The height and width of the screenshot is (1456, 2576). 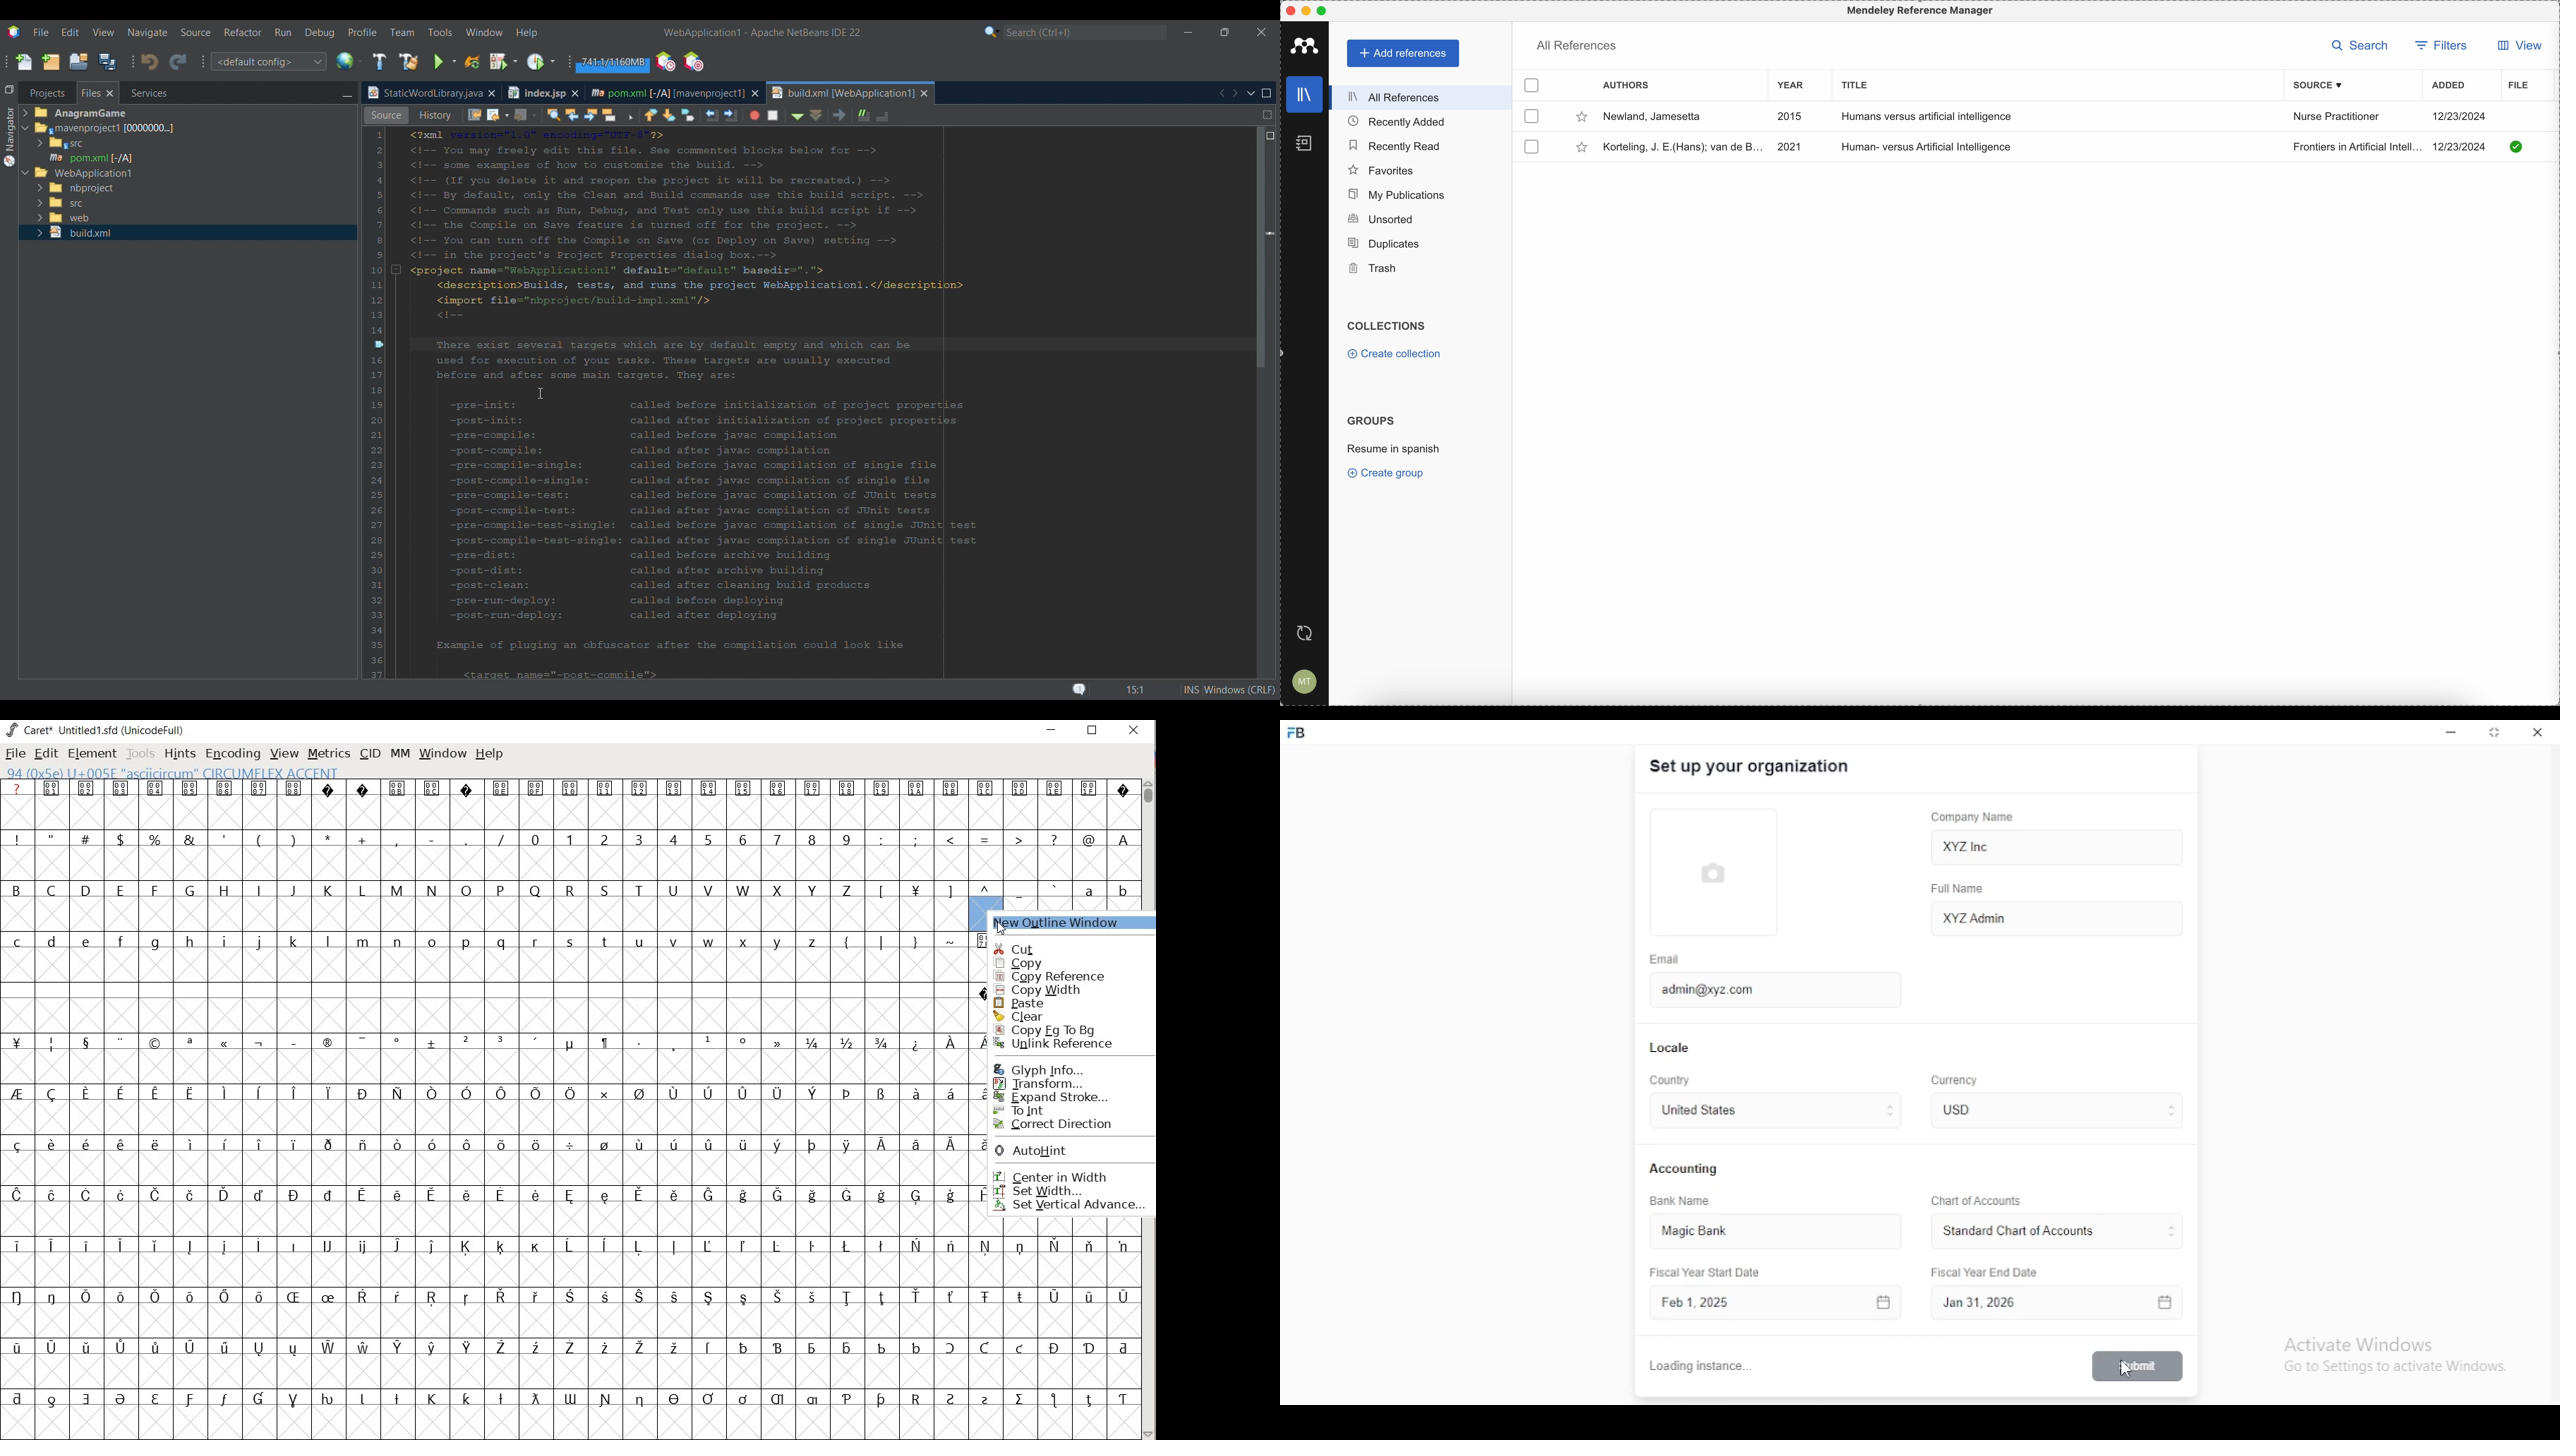 What do you see at coordinates (1398, 145) in the screenshot?
I see `recently read` at bounding box center [1398, 145].